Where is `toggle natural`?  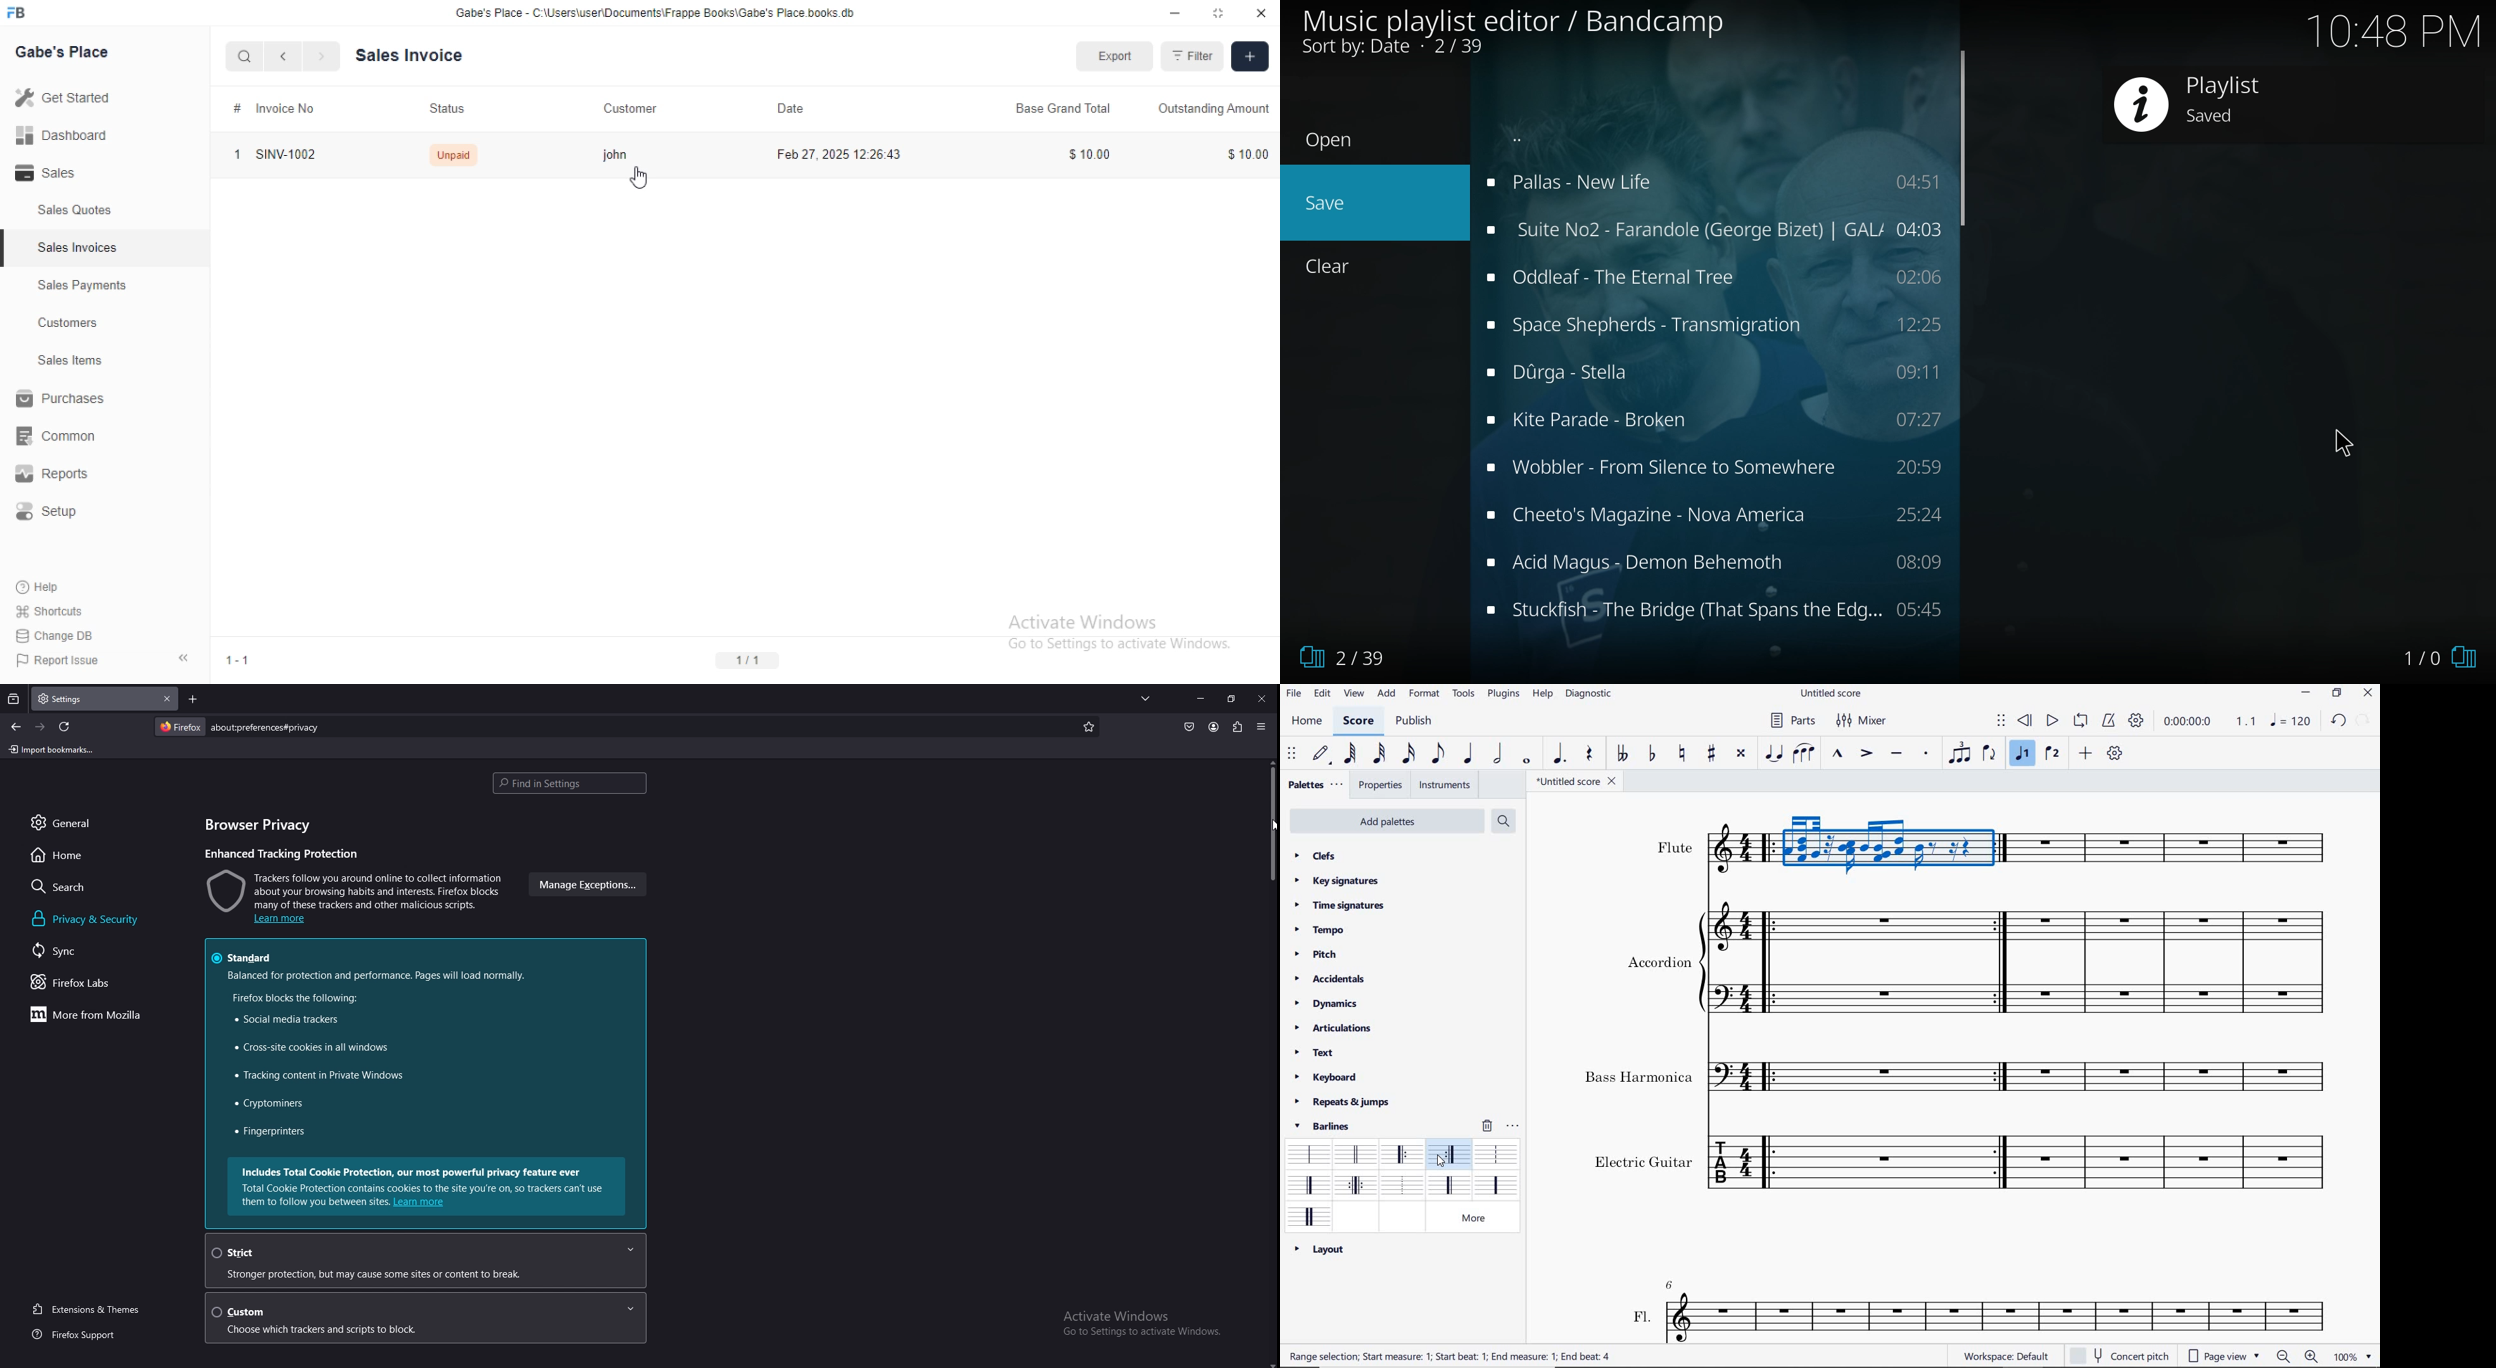 toggle natural is located at coordinates (1684, 754).